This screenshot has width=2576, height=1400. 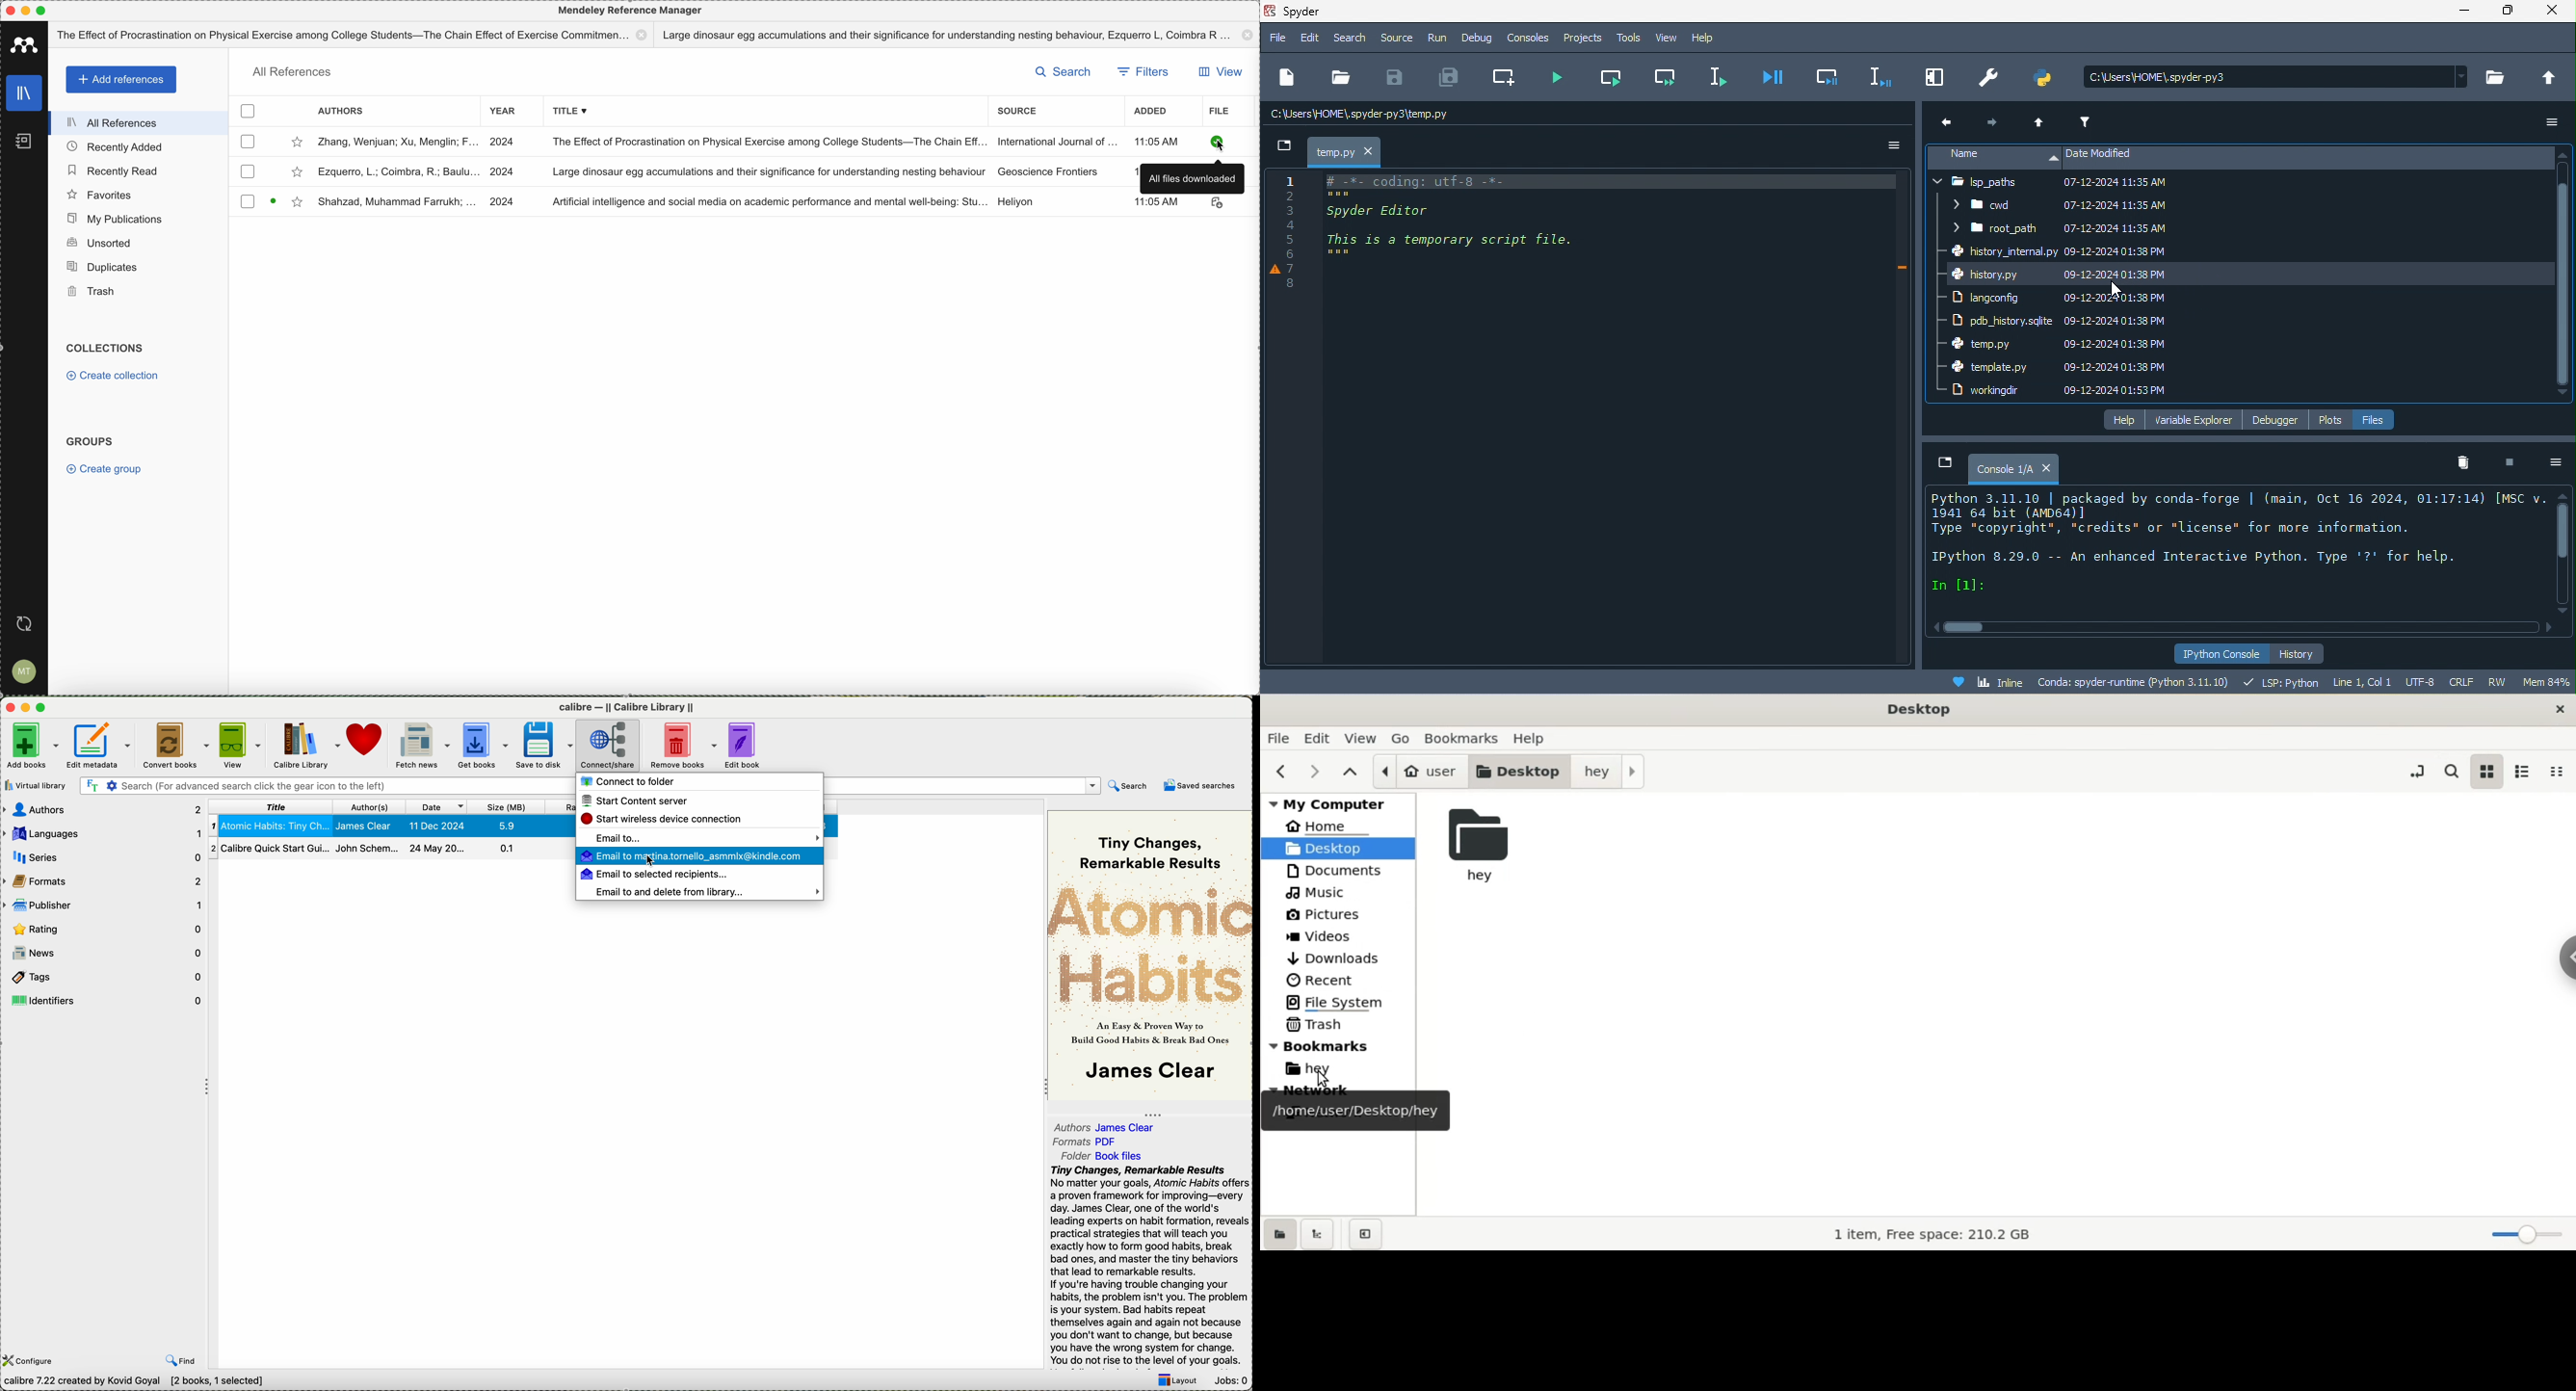 I want to click on debug file, so click(x=1771, y=74).